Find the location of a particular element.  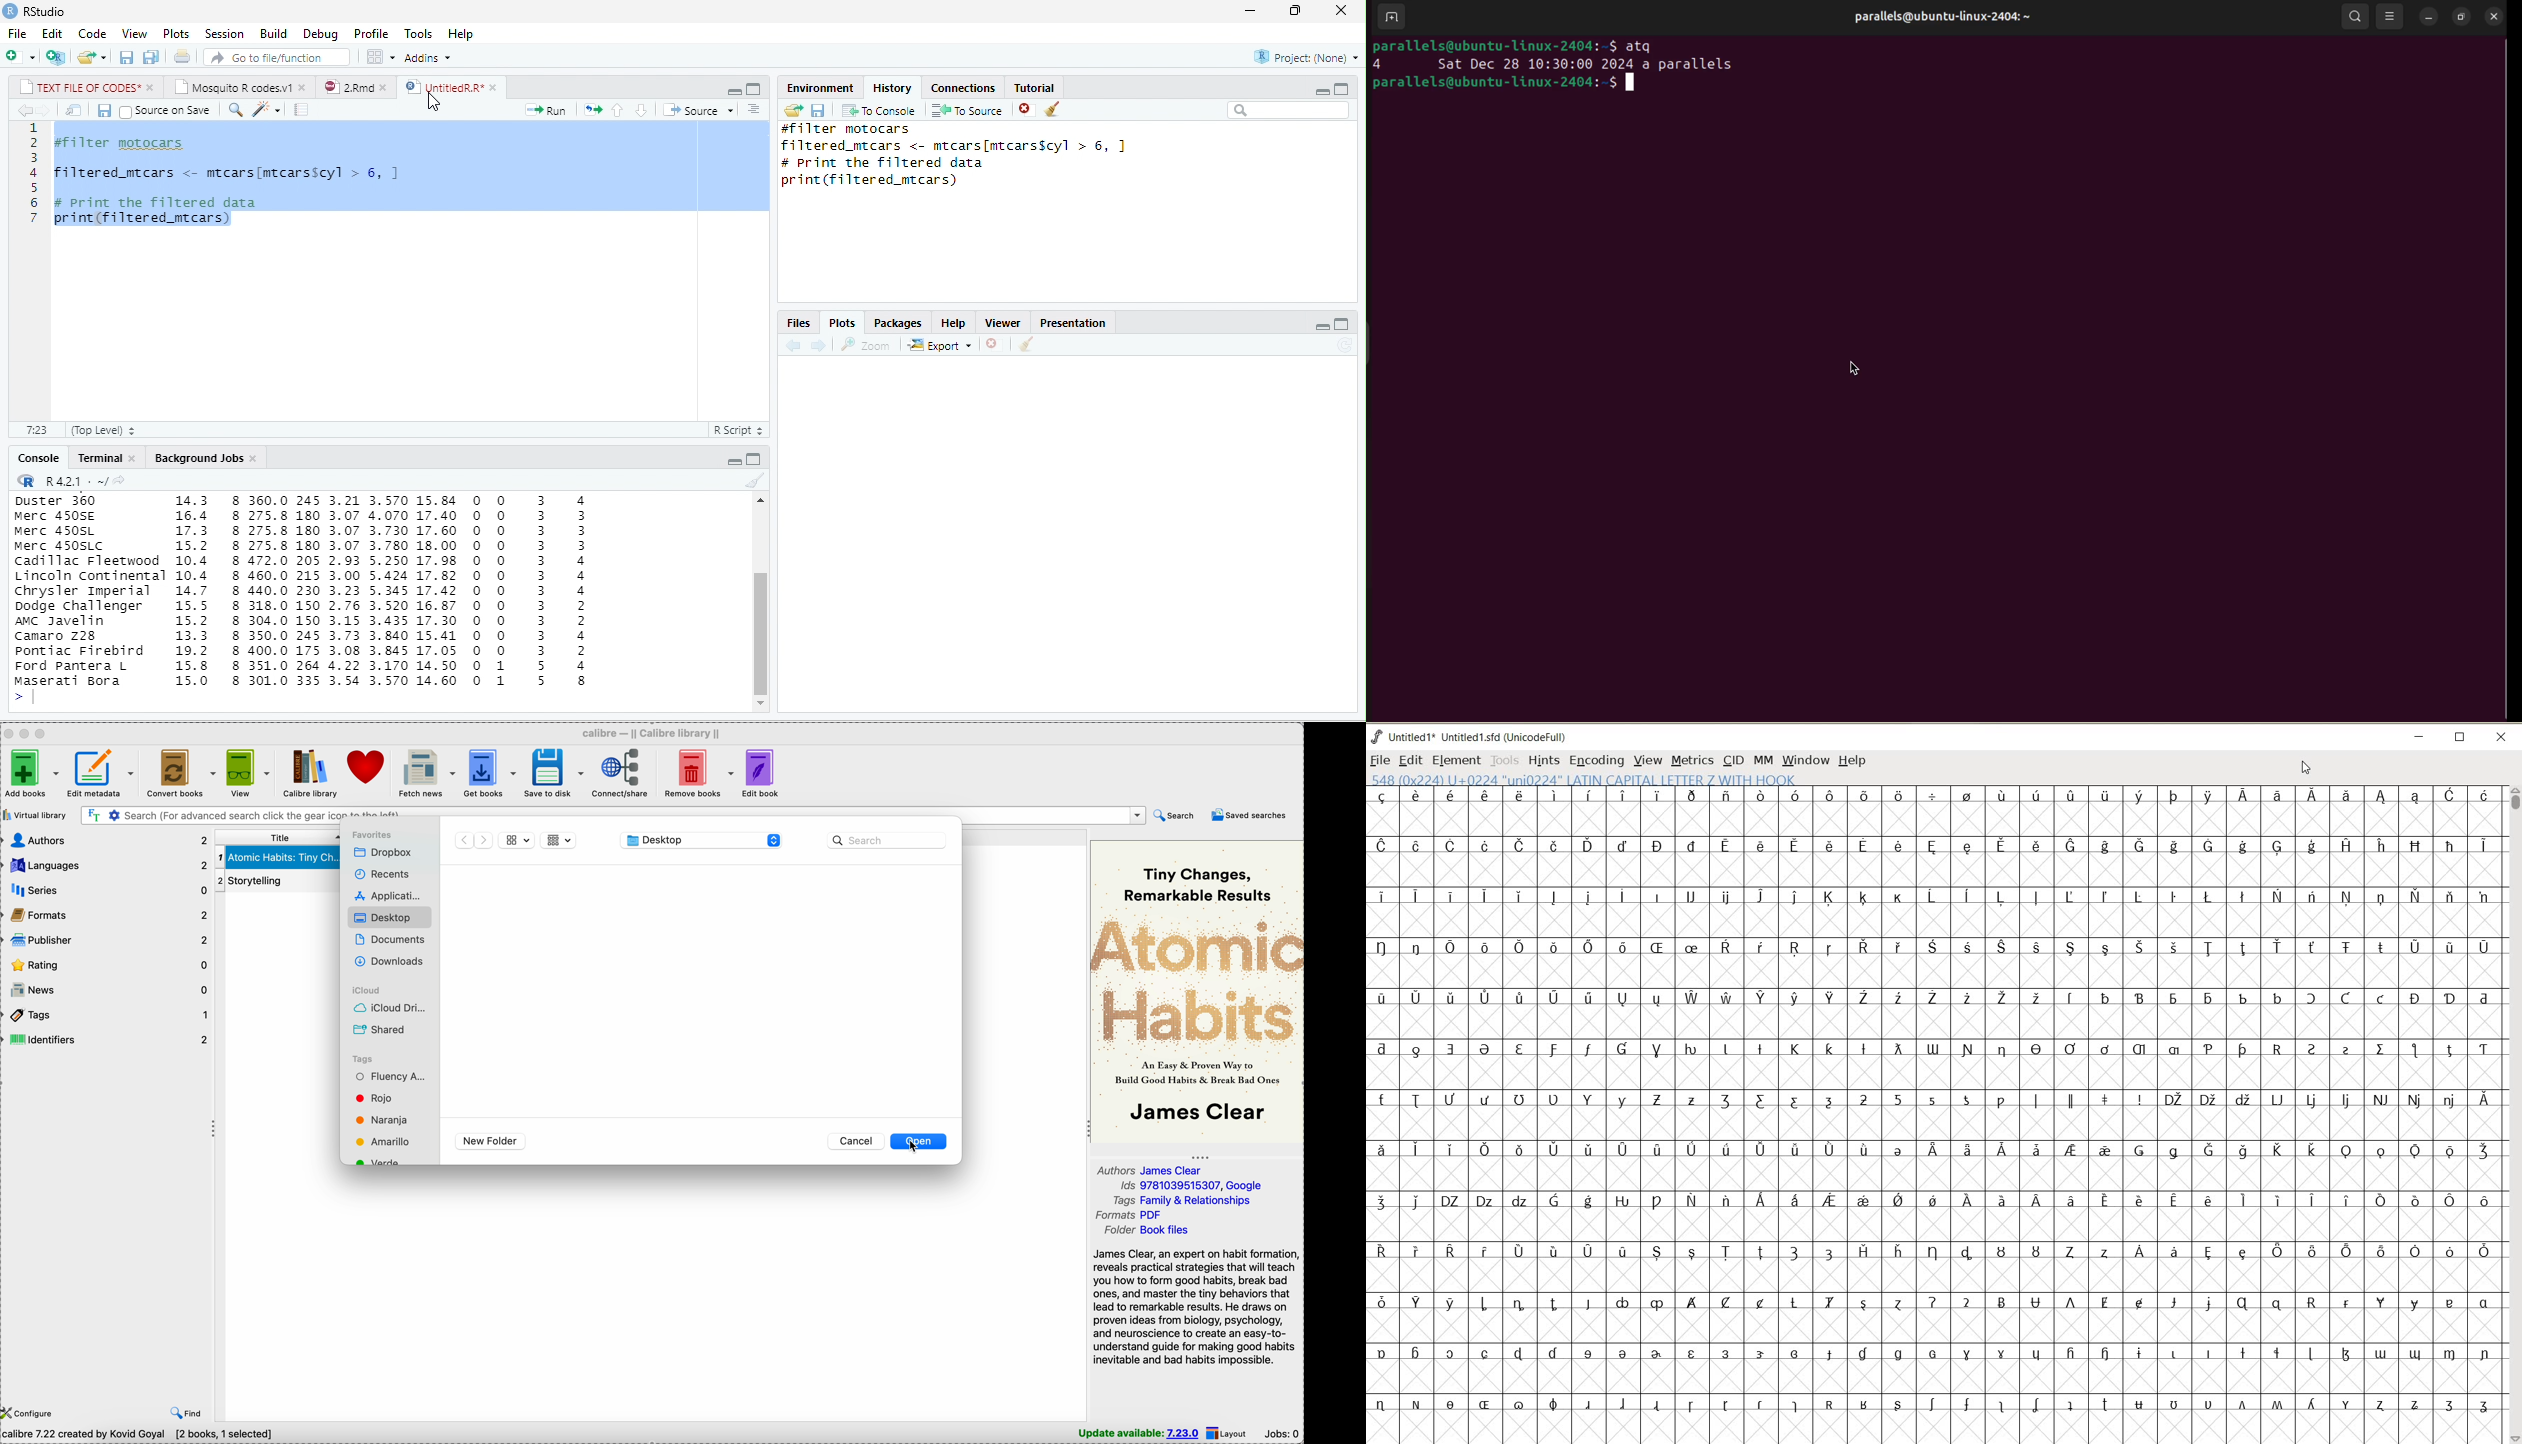

0000000000000 is located at coordinates (475, 590).